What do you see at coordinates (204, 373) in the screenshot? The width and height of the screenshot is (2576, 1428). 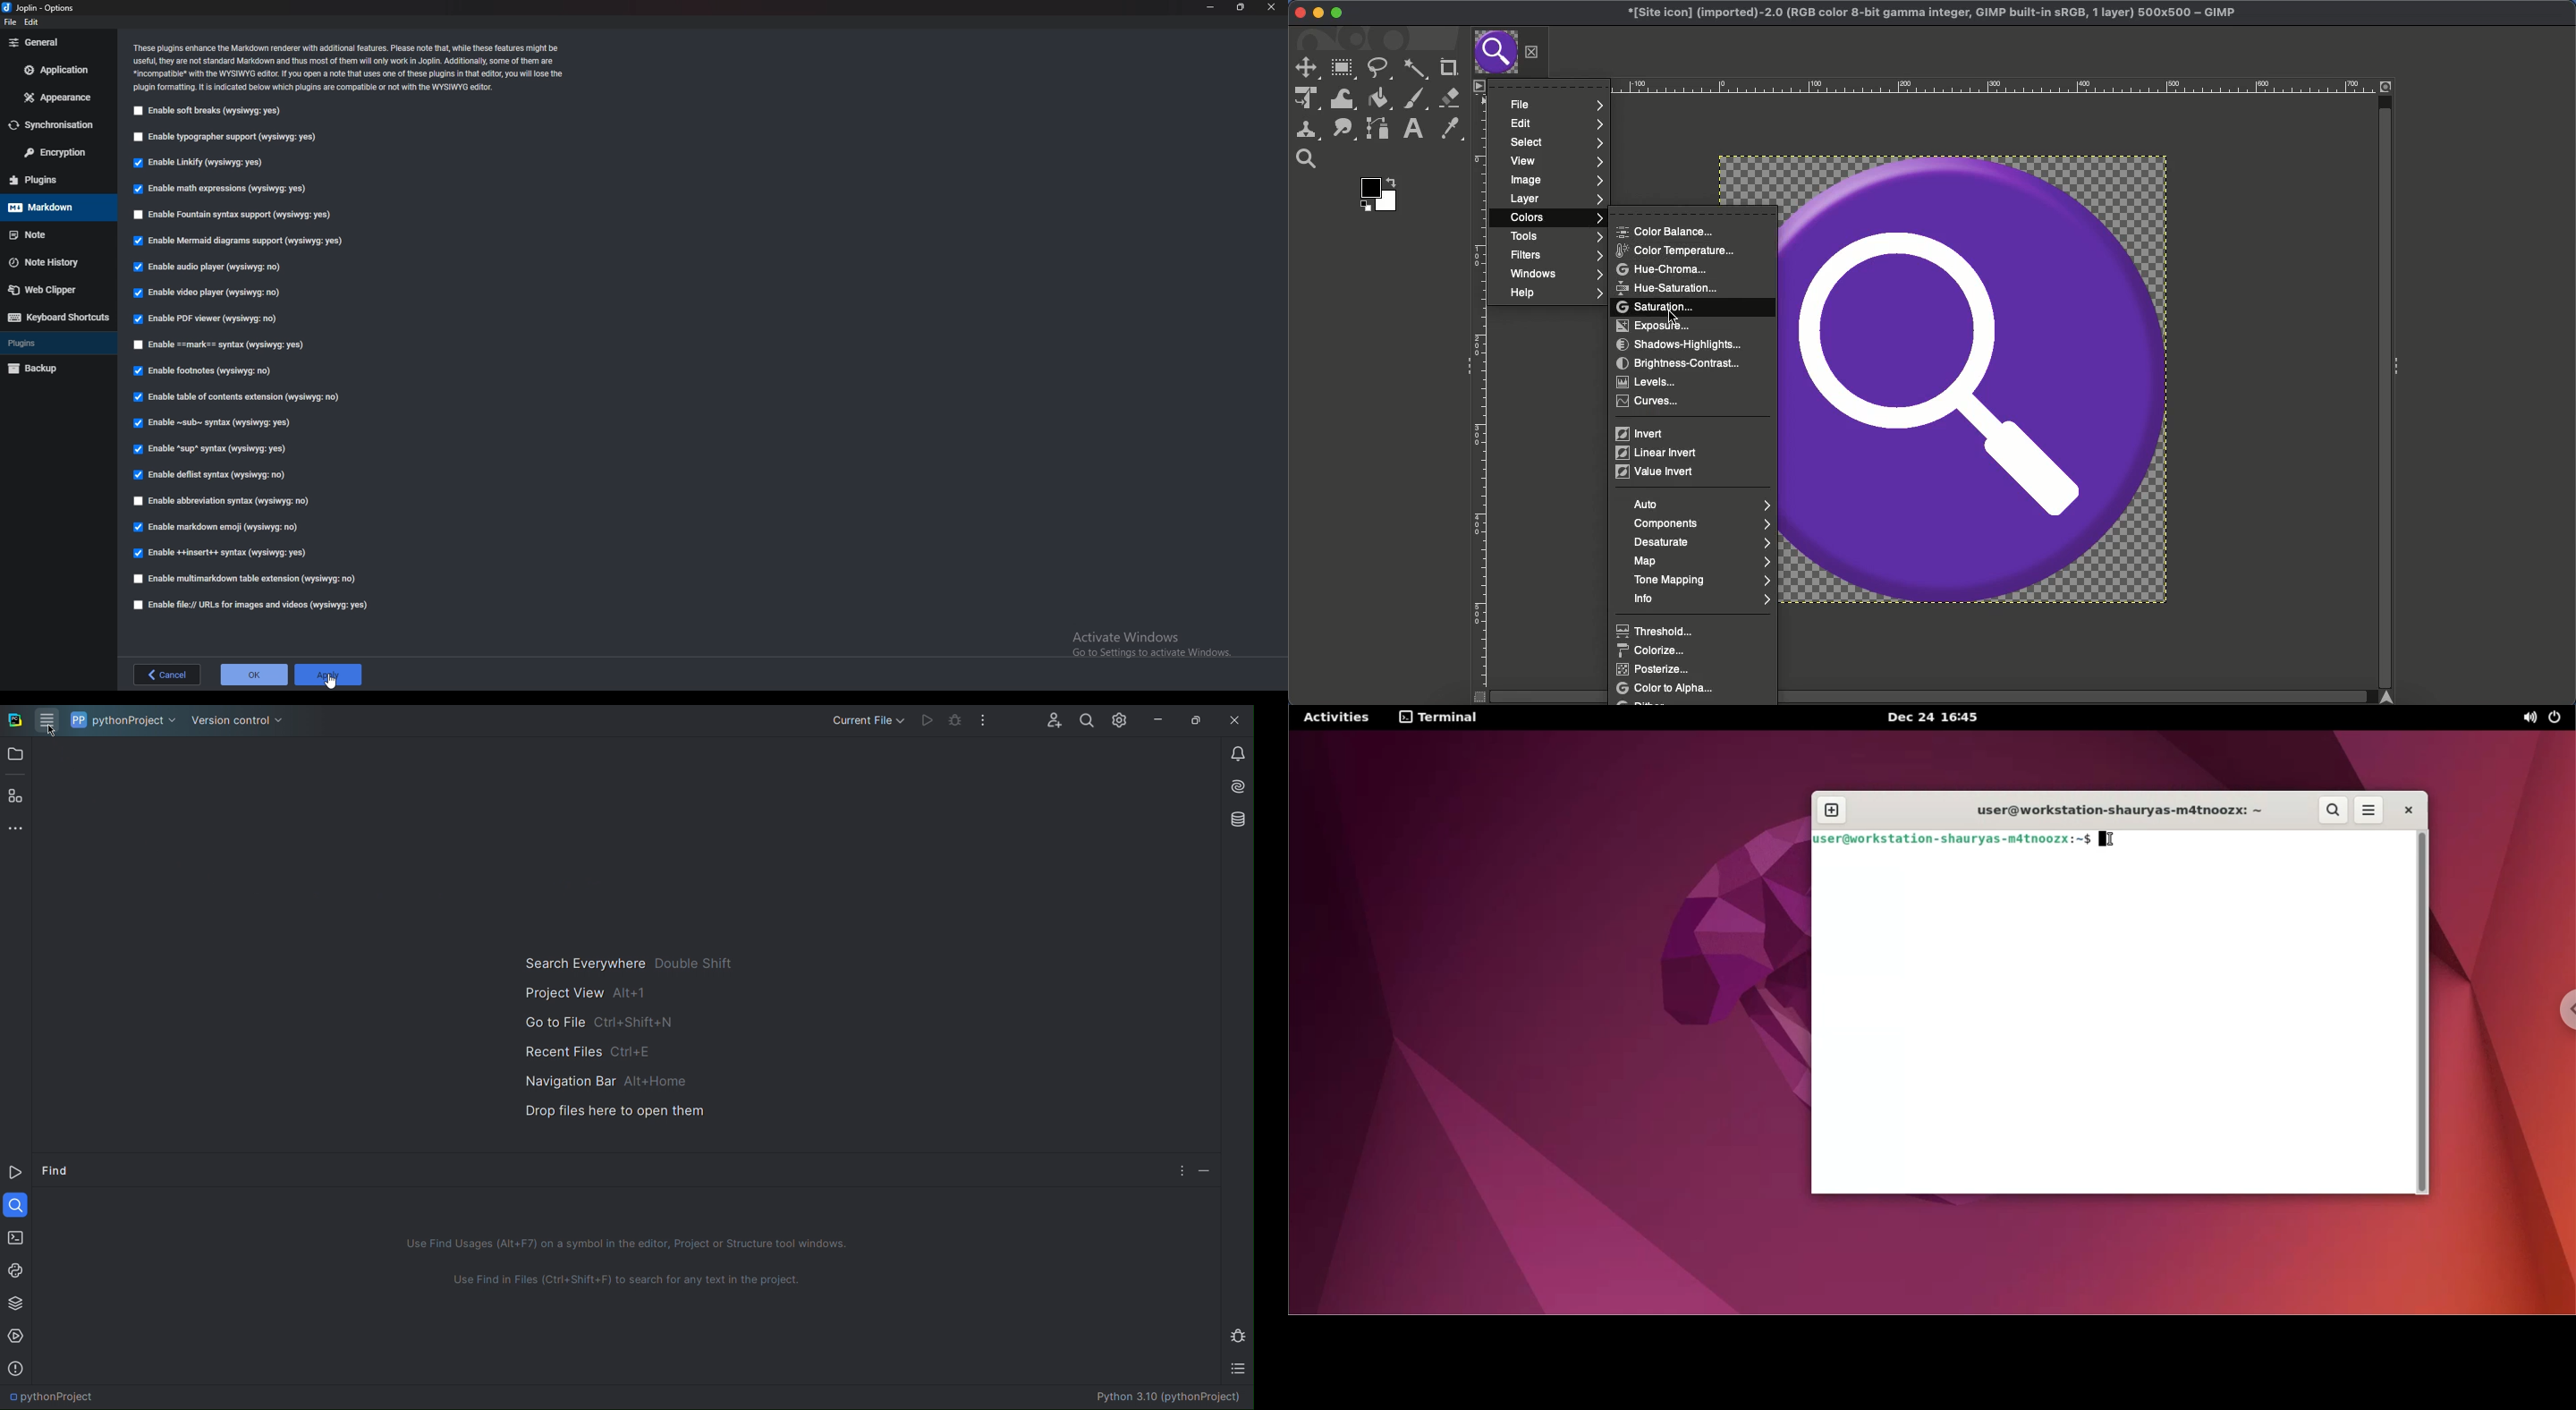 I see `Enable footnotes` at bounding box center [204, 373].